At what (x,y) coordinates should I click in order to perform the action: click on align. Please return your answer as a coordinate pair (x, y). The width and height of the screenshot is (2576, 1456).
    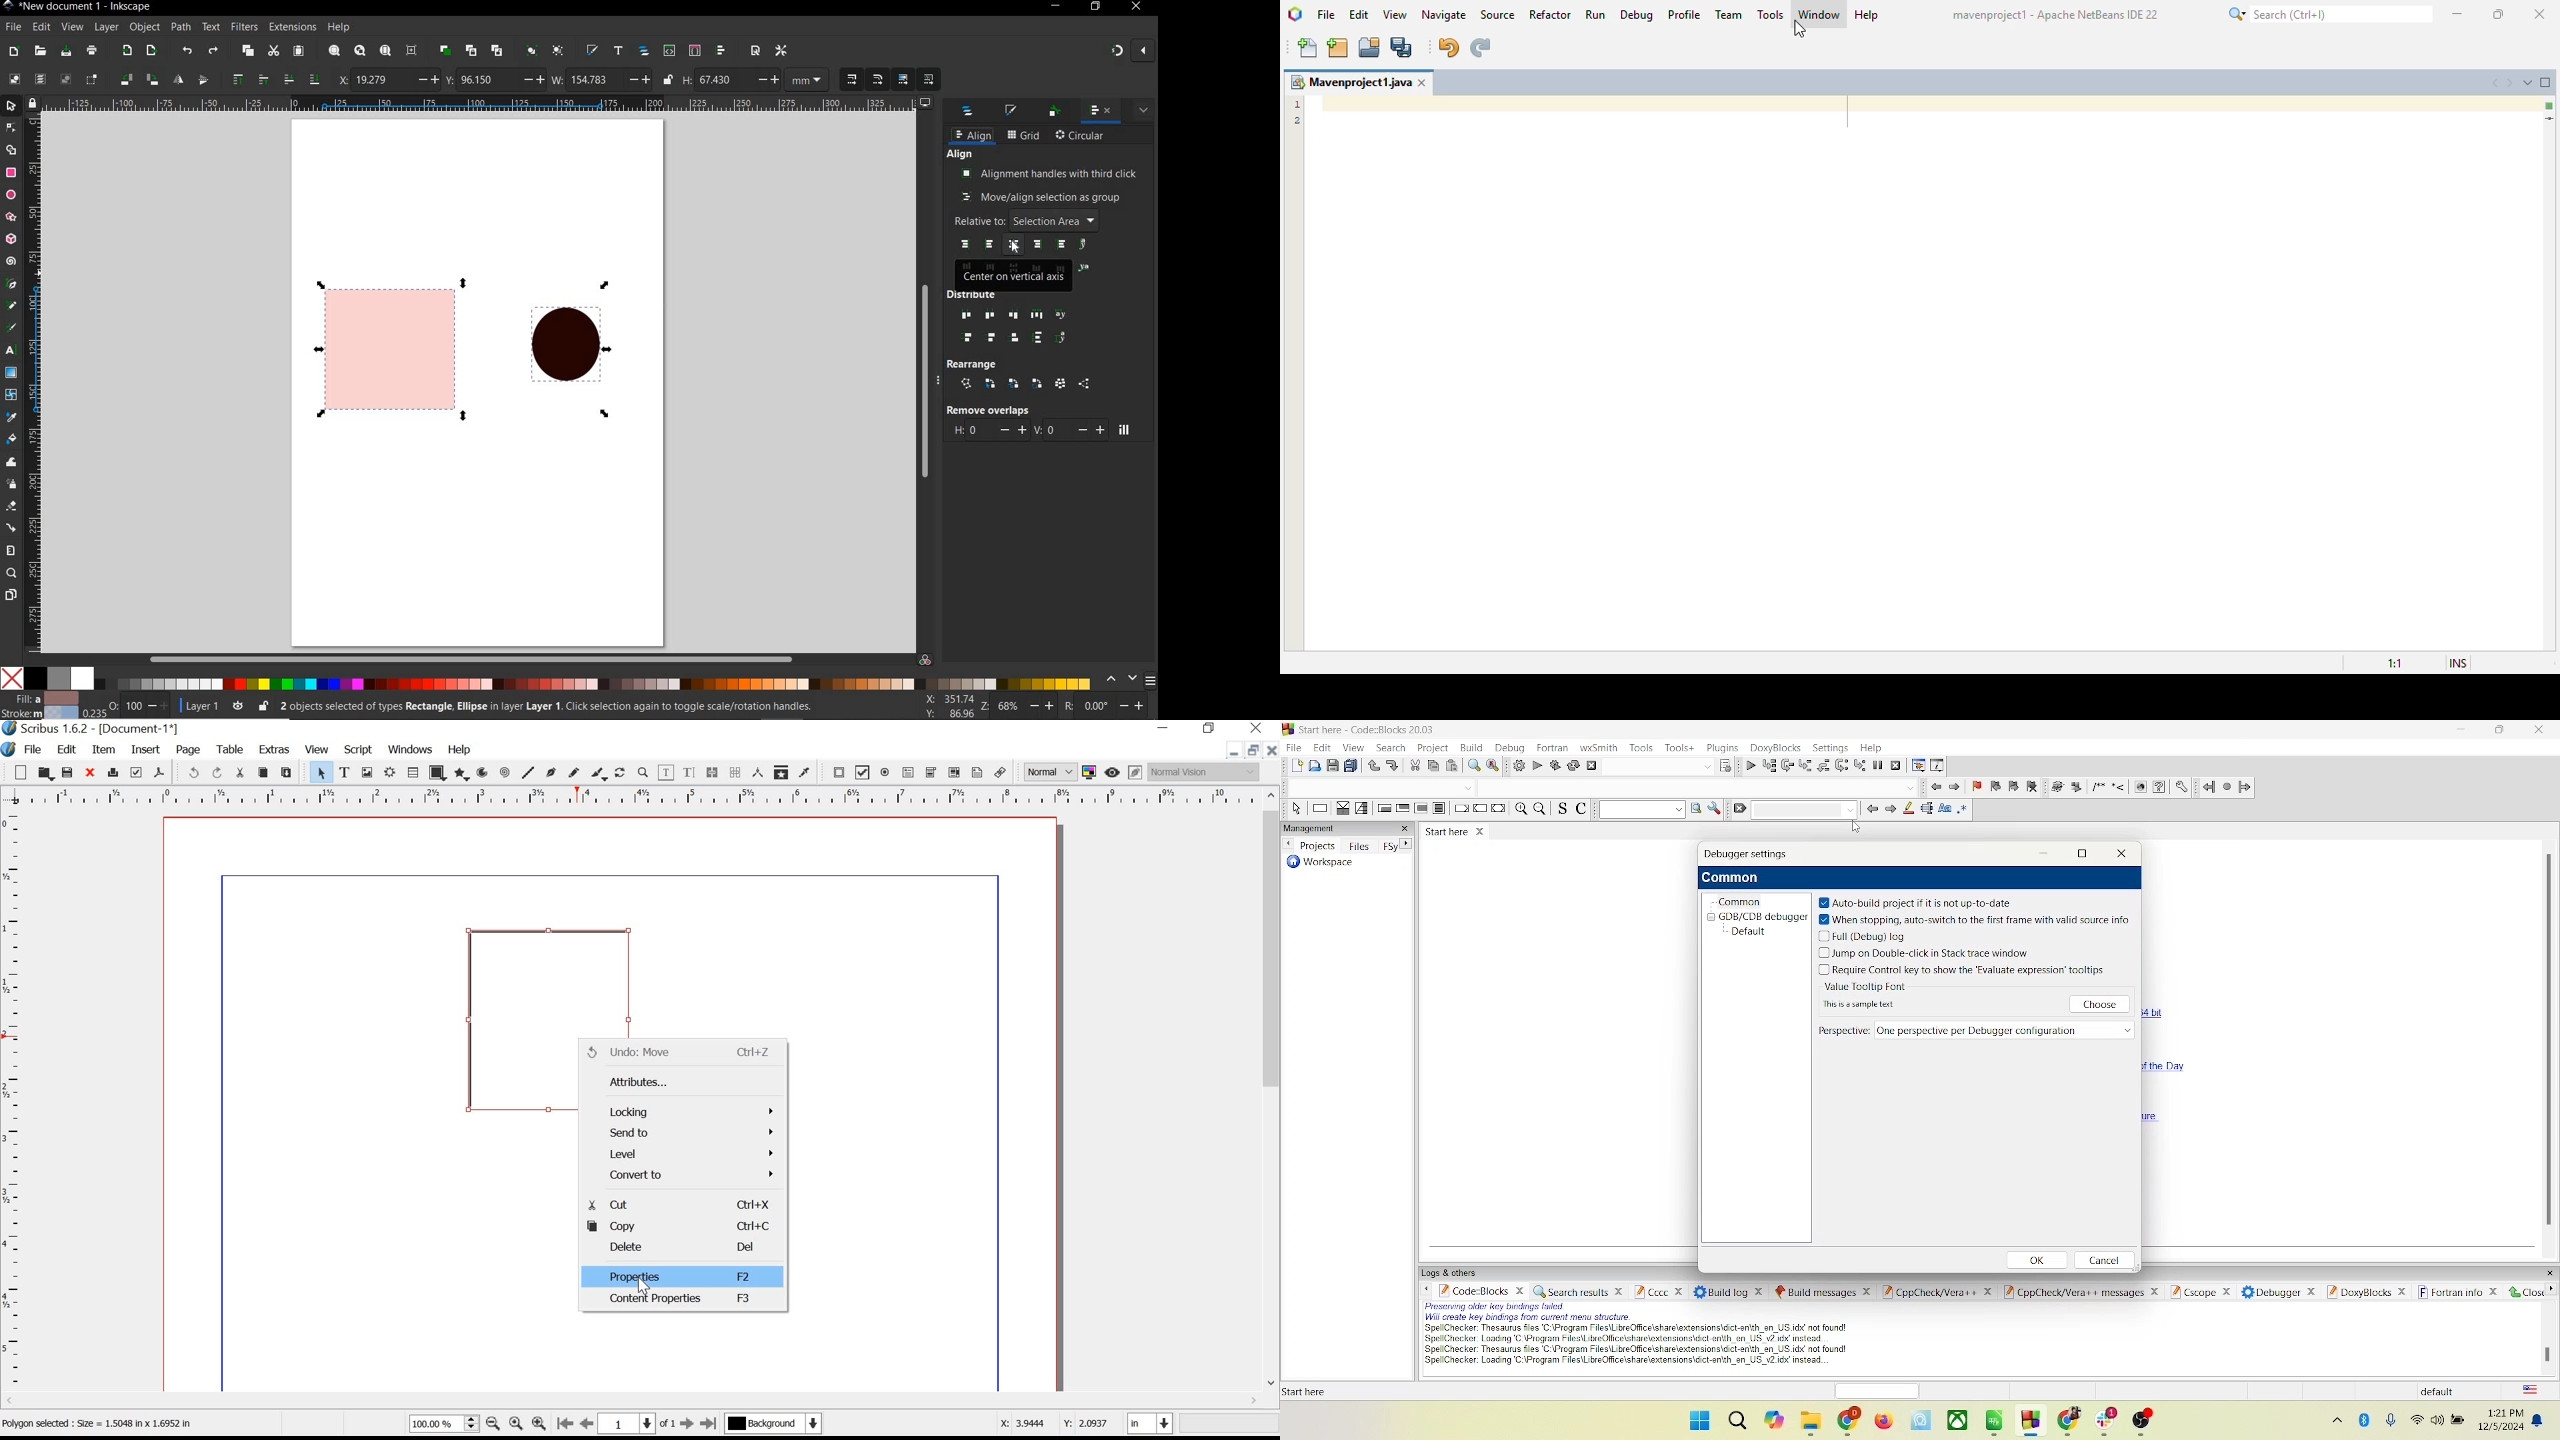
    Looking at the image, I should click on (973, 136).